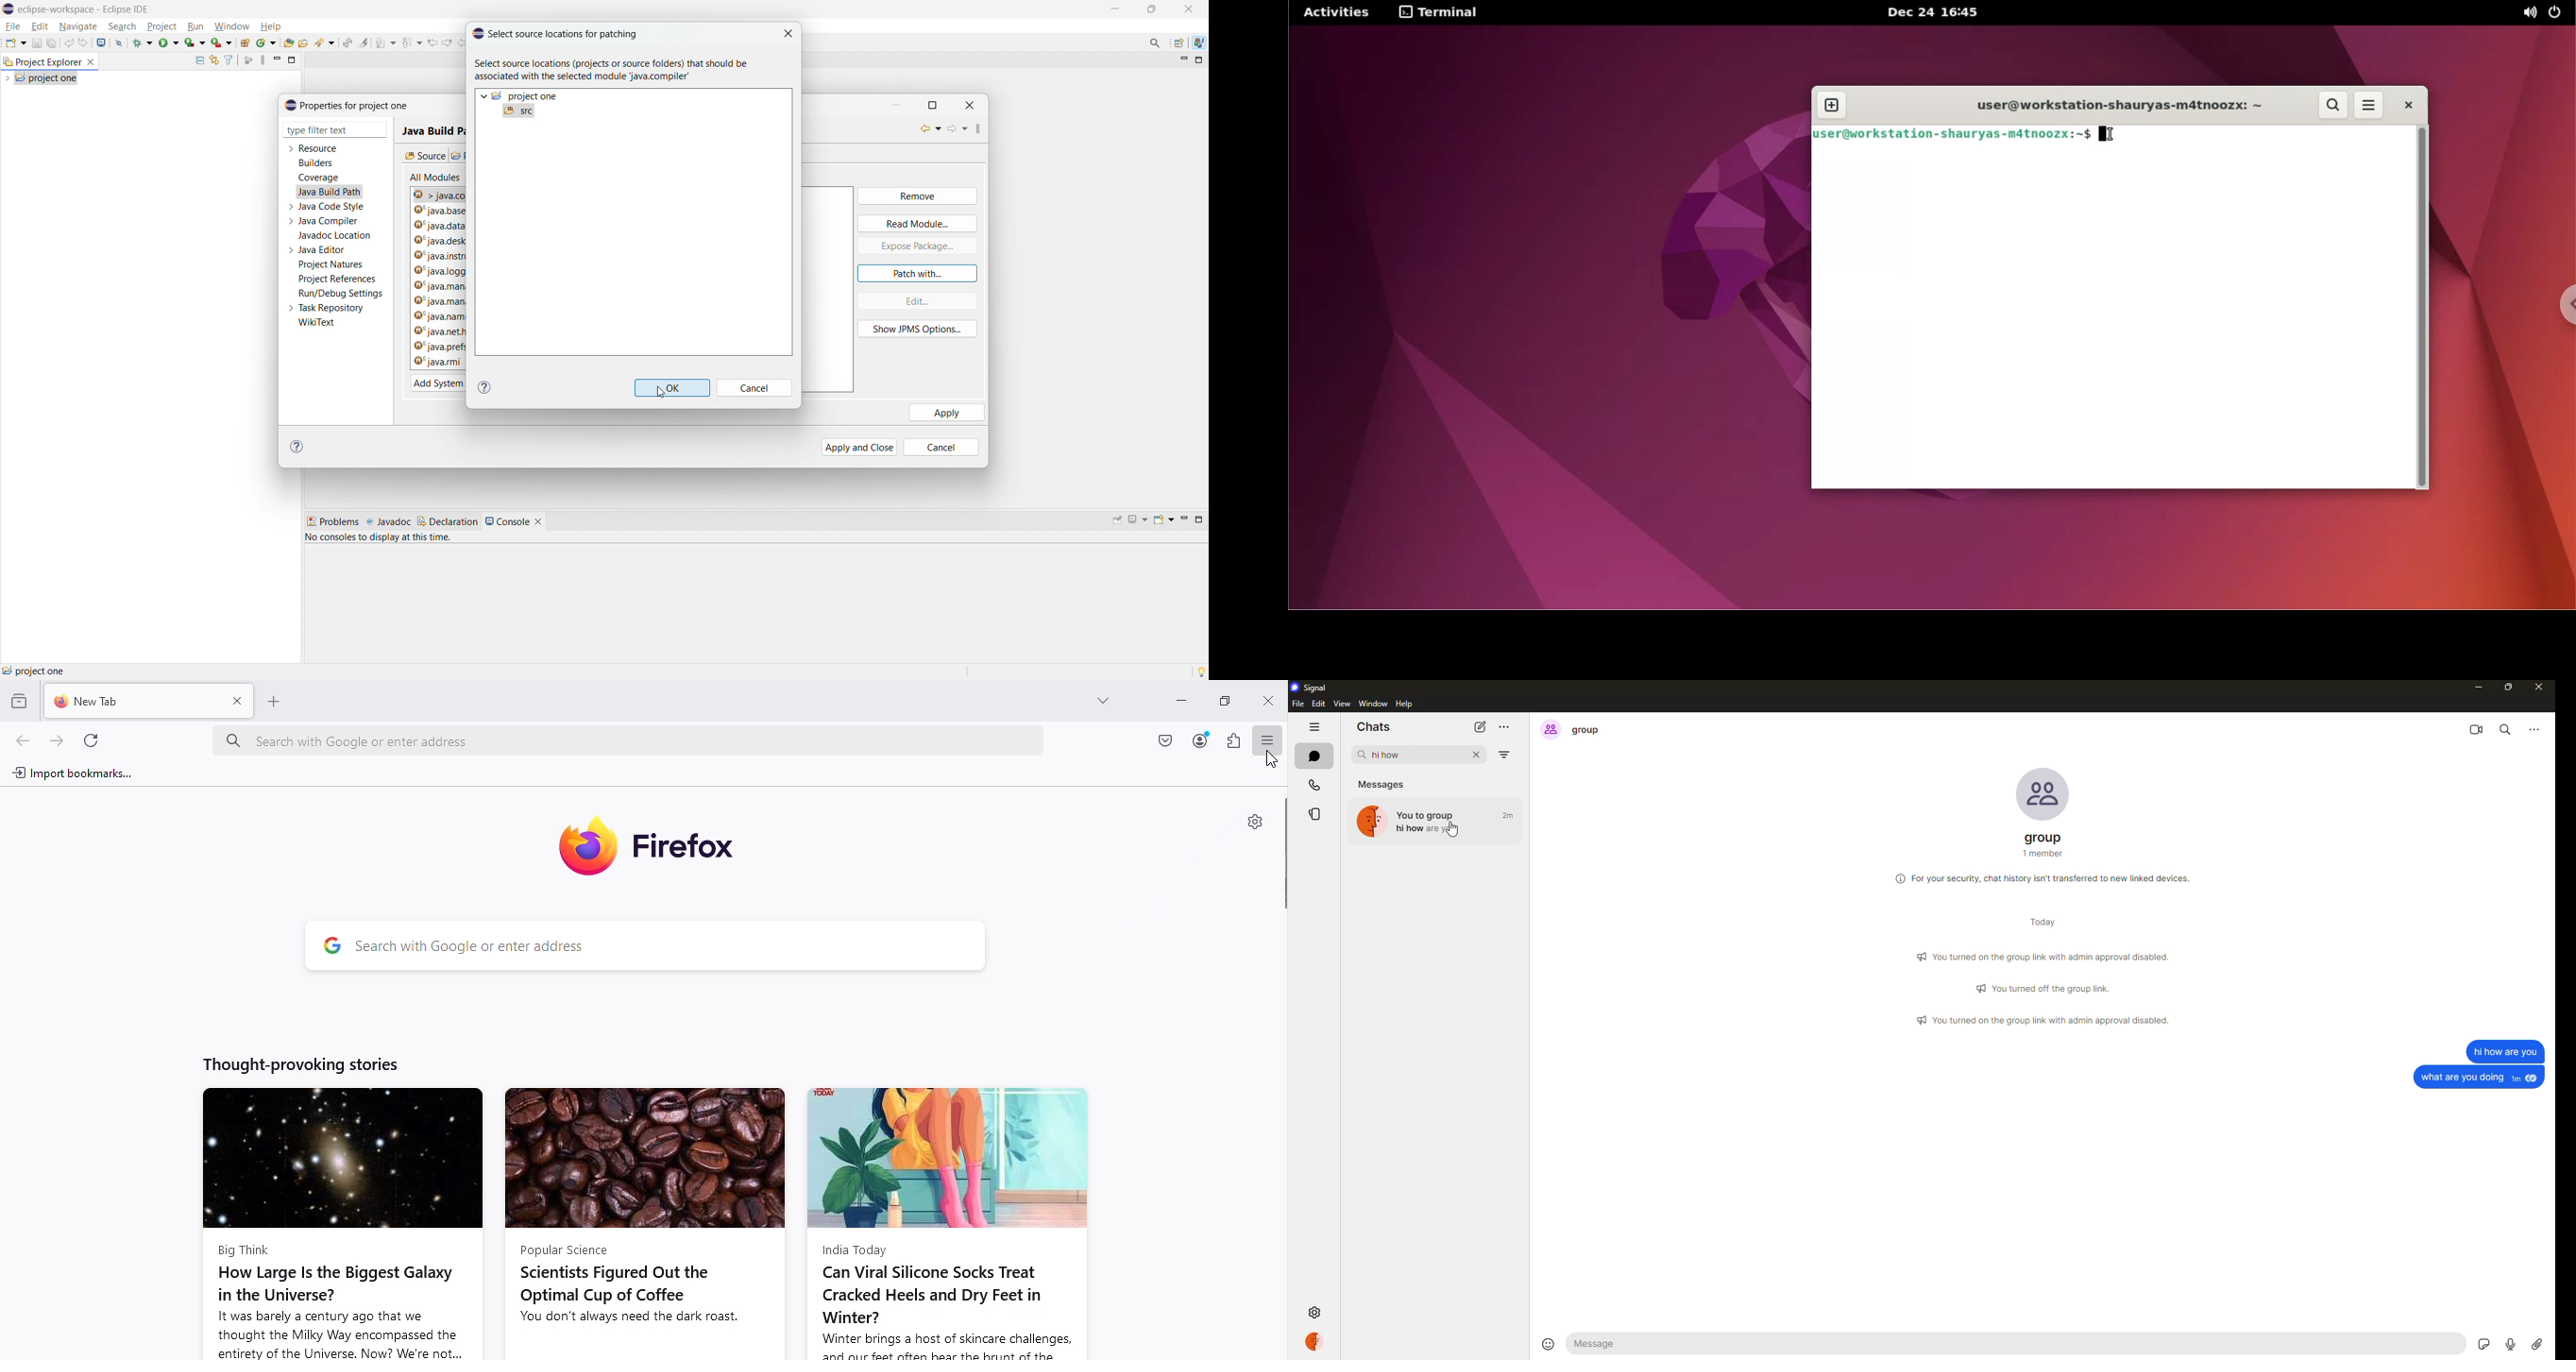 The width and height of the screenshot is (2576, 1372). Describe the element at coordinates (236, 701) in the screenshot. I see `Close tab` at that location.